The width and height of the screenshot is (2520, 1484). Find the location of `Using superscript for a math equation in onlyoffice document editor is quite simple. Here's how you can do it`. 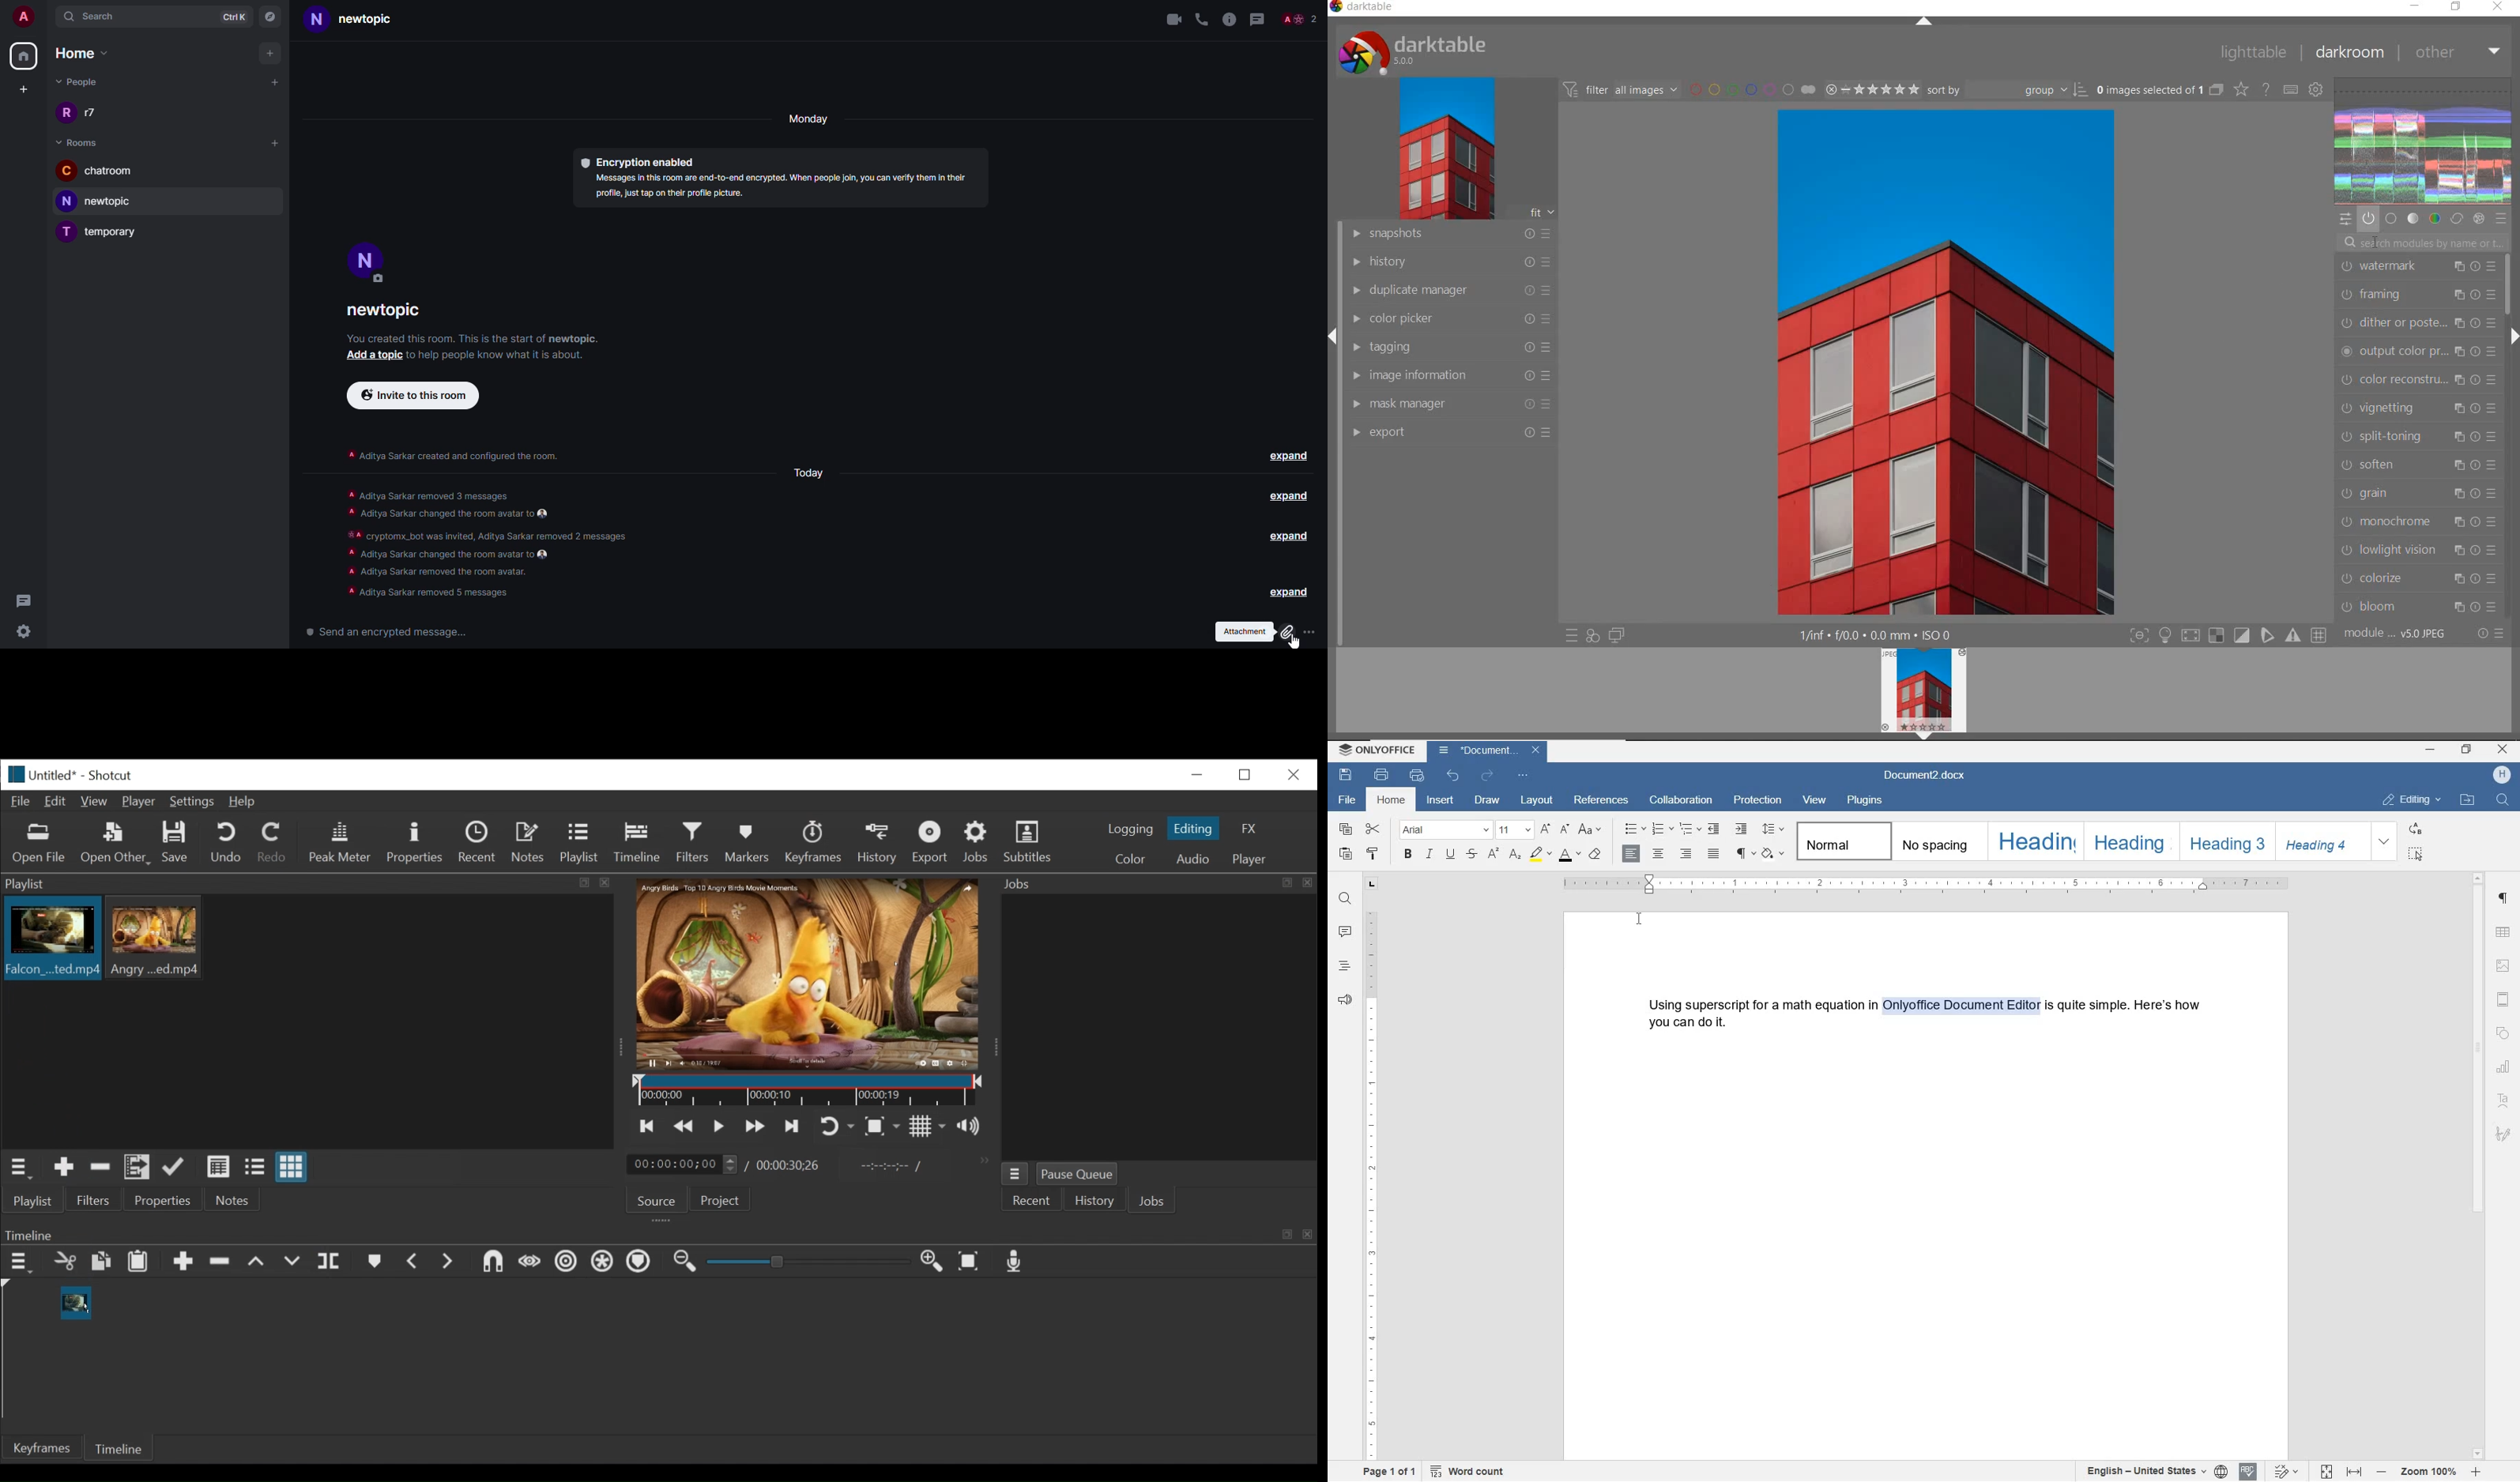

Using superscript for a math equation in onlyoffice document editor is quite simple. Here's how you can do it is located at coordinates (1918, 1010).